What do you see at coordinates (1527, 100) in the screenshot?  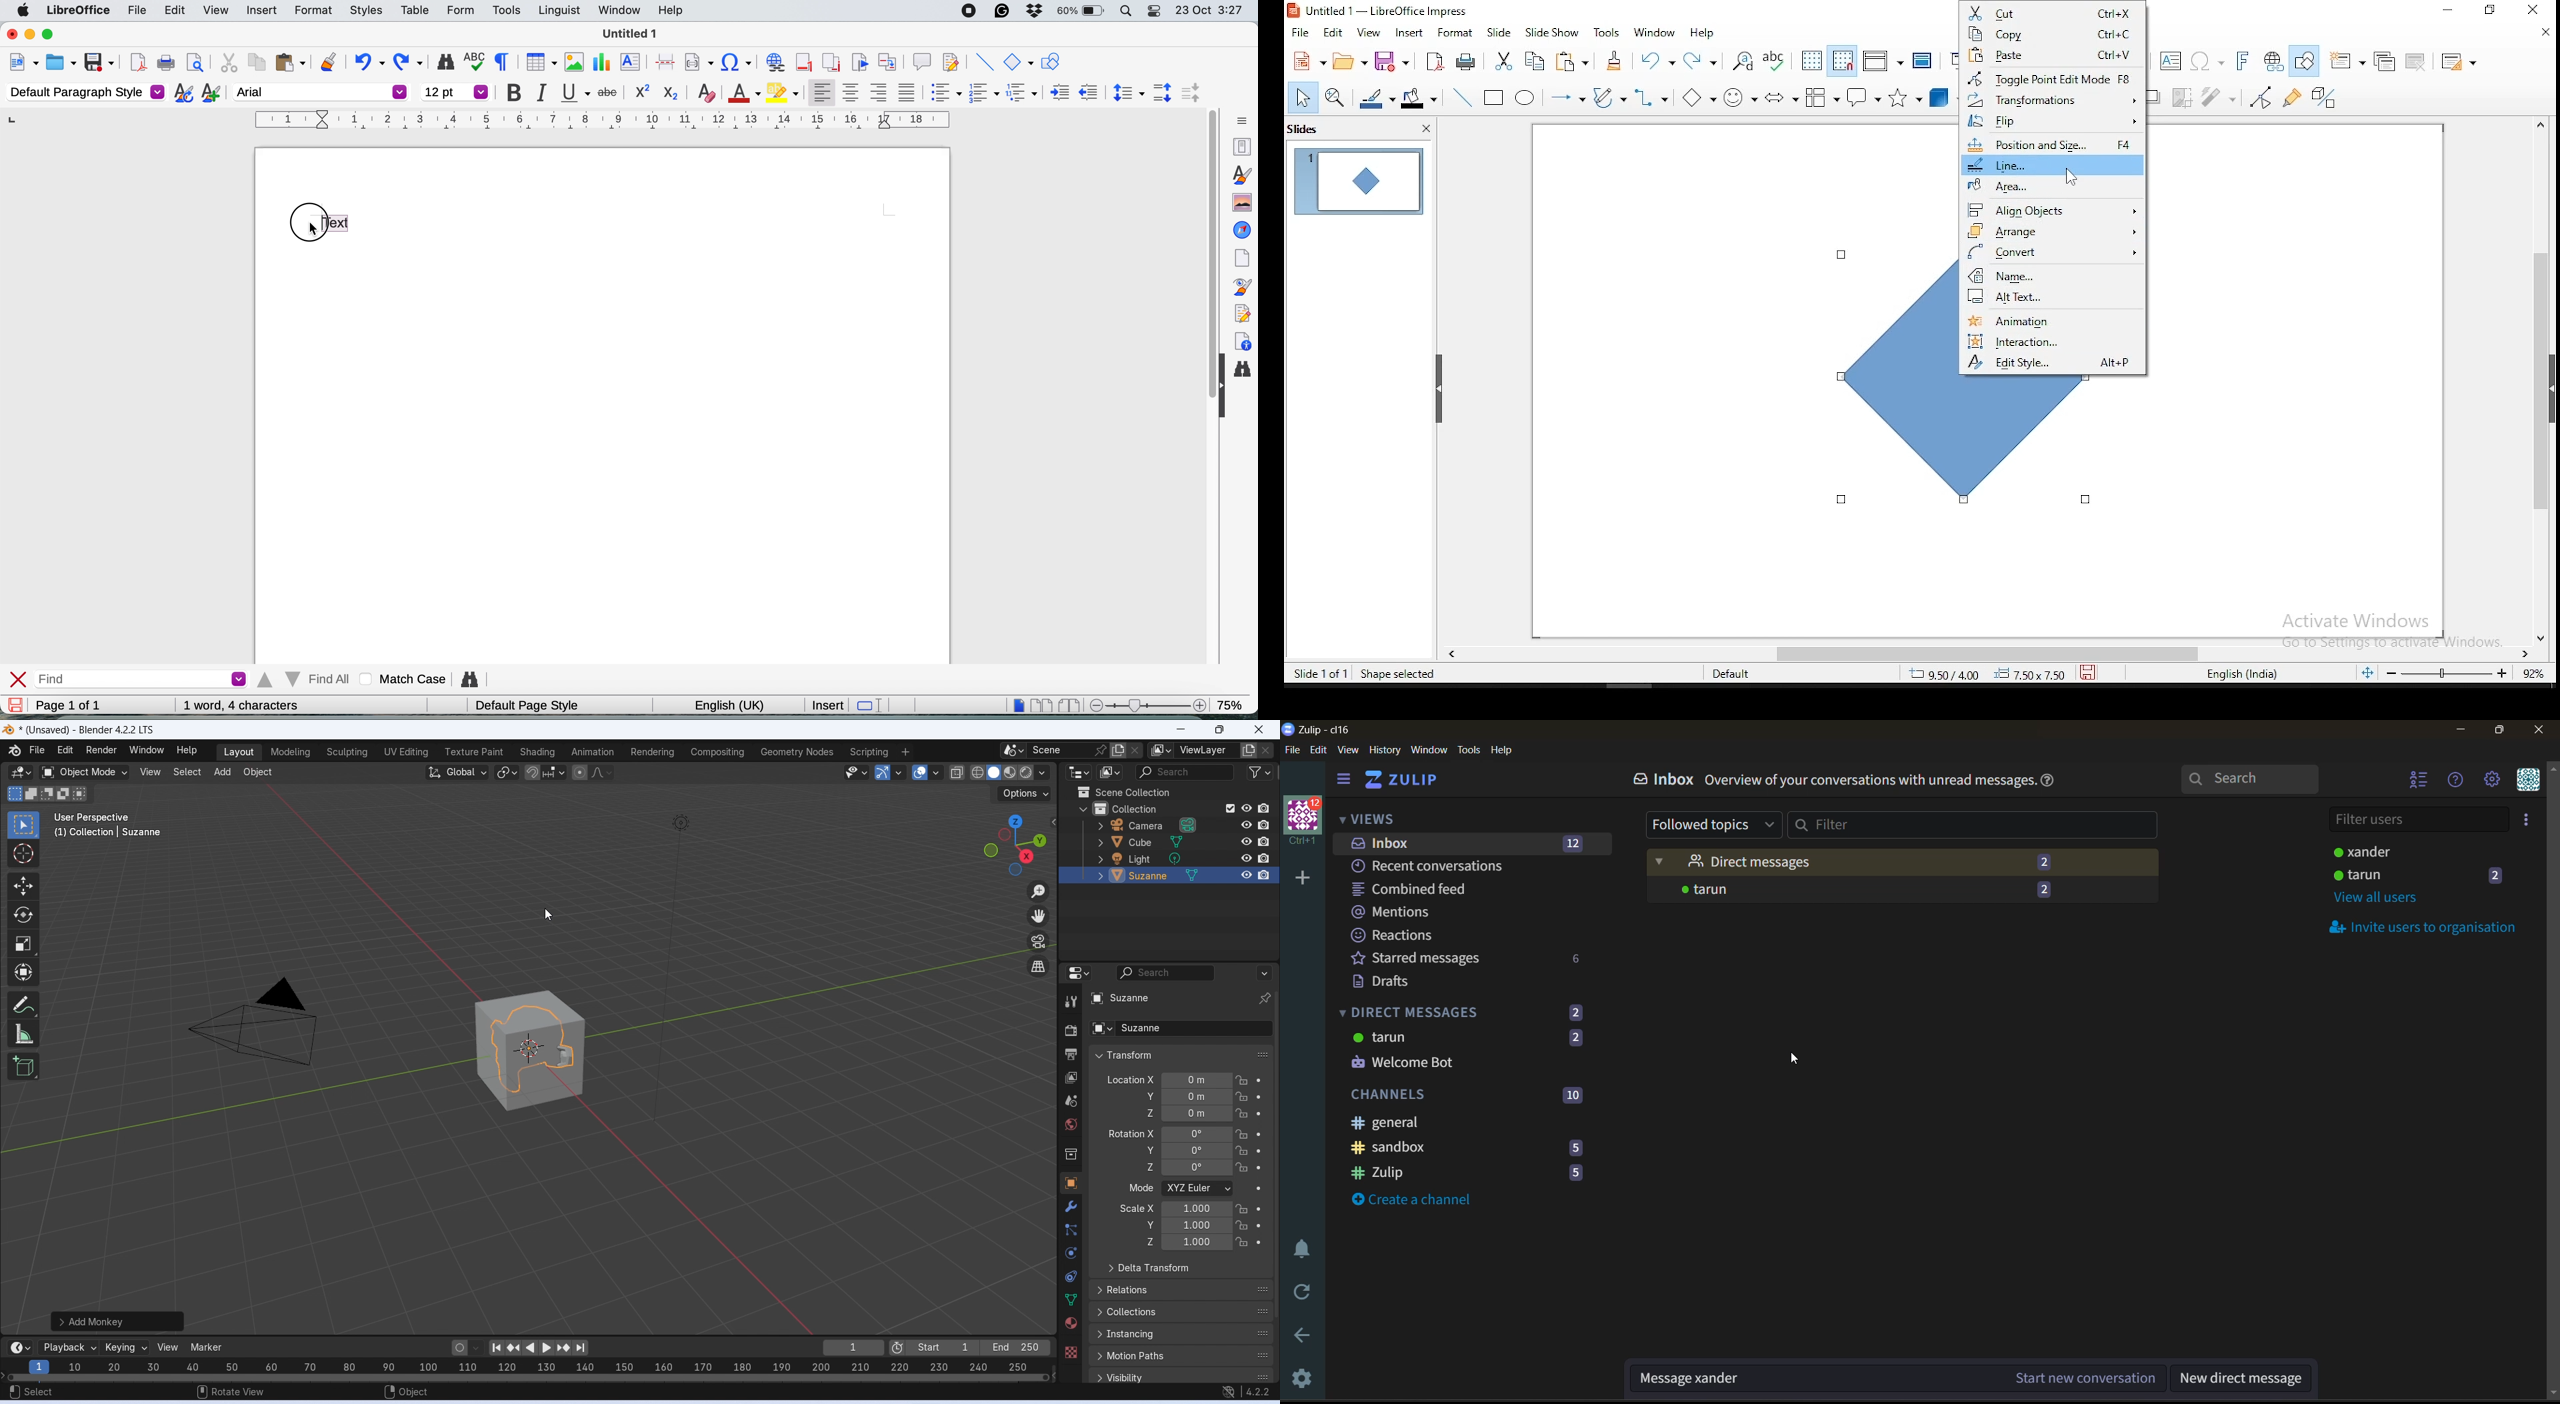 I see `ellipse` at bounding box center [1527, 100].